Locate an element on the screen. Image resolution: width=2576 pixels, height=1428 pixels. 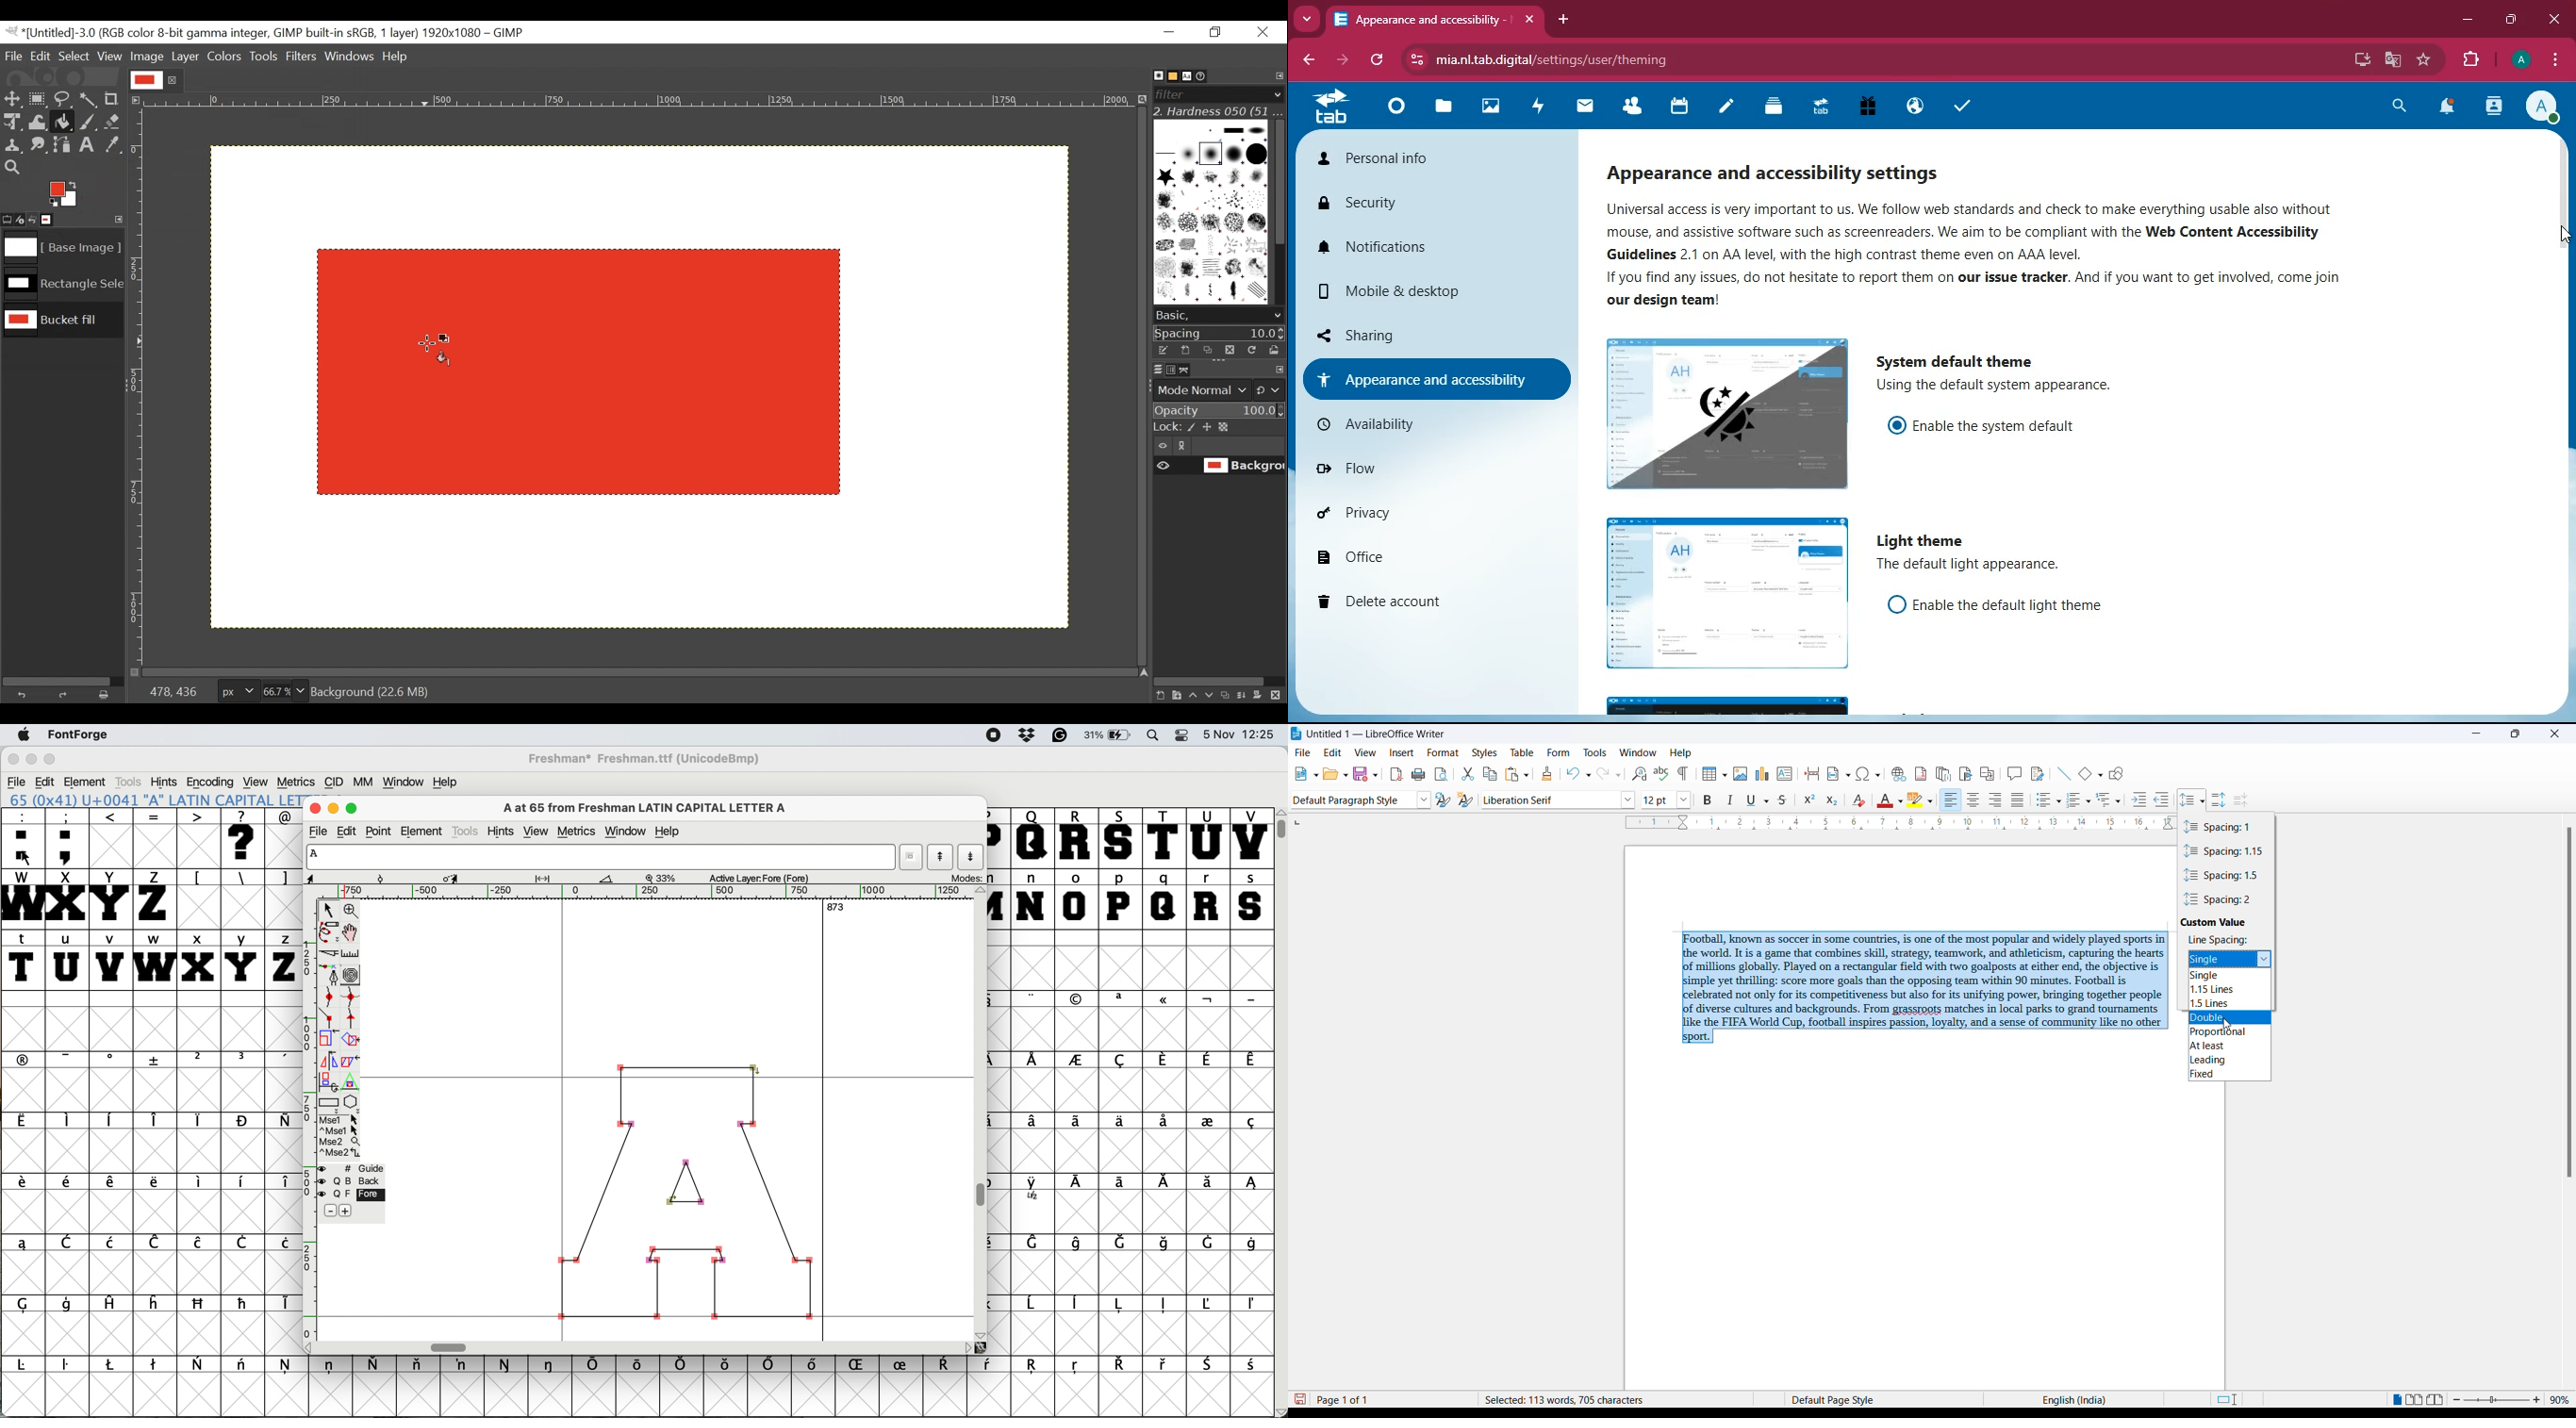
symbol is located at coordinates (198, 1244).